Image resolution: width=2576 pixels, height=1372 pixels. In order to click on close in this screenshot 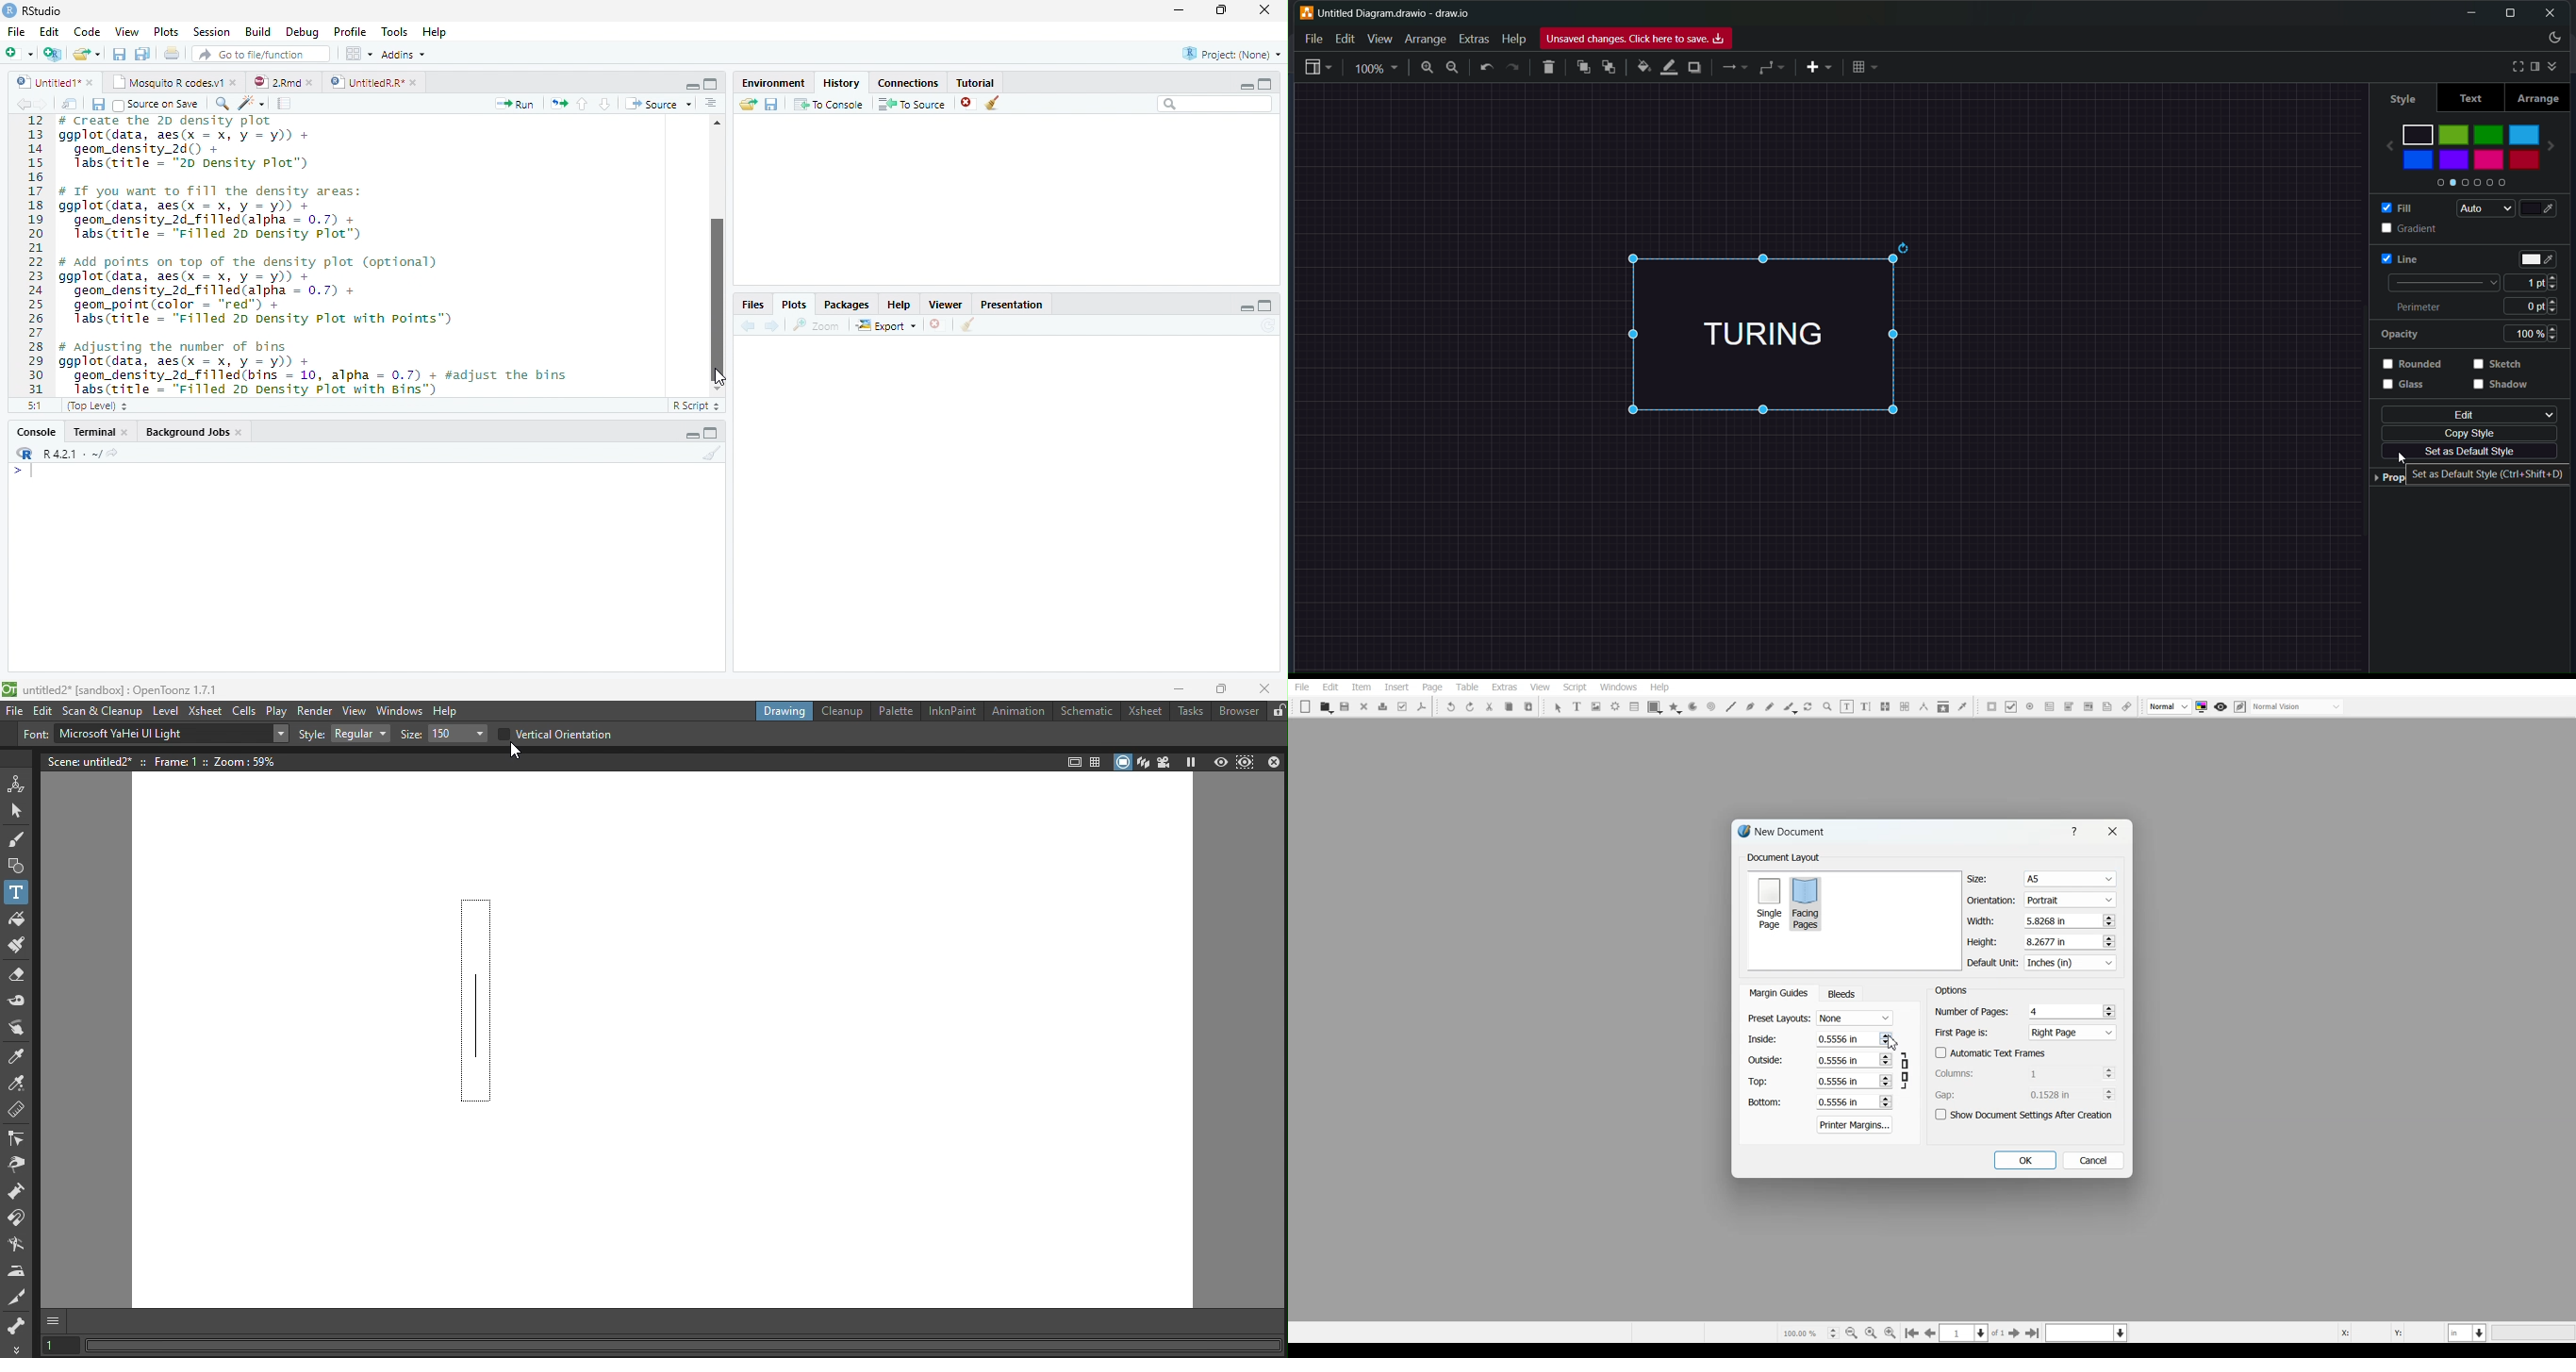, I will do `click(2551, 13)`.